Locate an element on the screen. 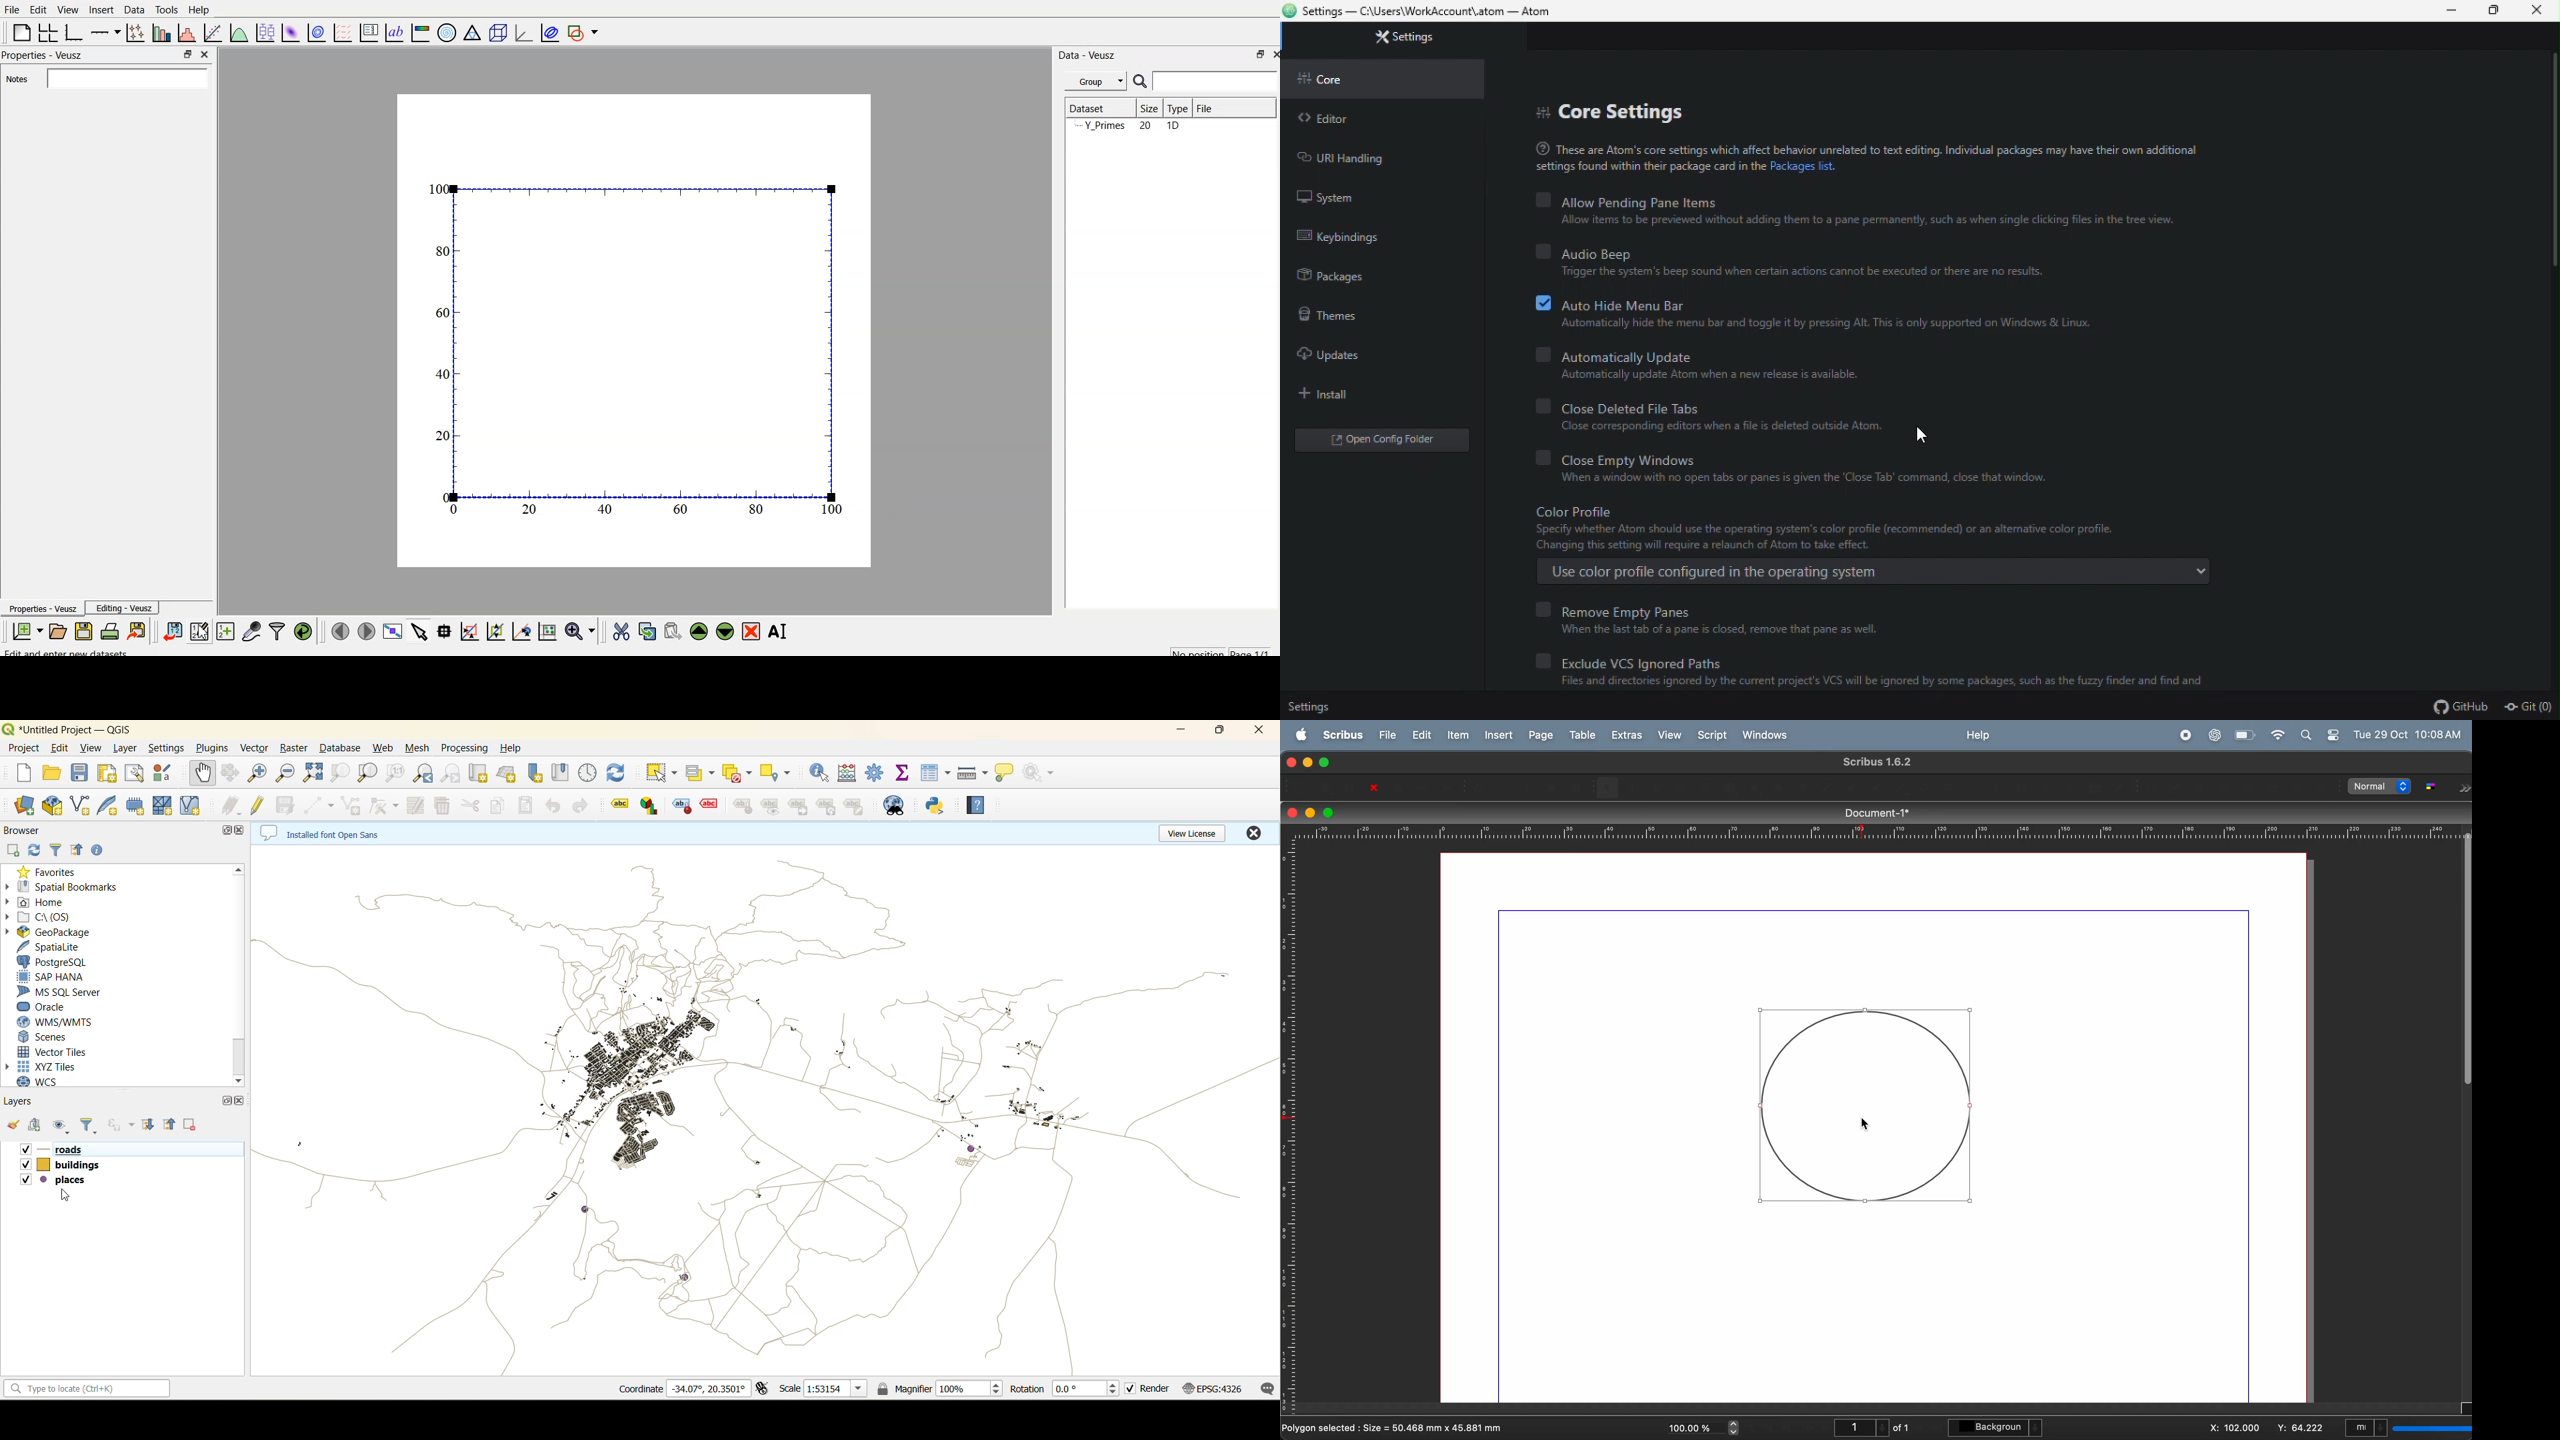 The width and height of the screenshot is (2576, 1456). show tips is located at coordinates (1007, 775).